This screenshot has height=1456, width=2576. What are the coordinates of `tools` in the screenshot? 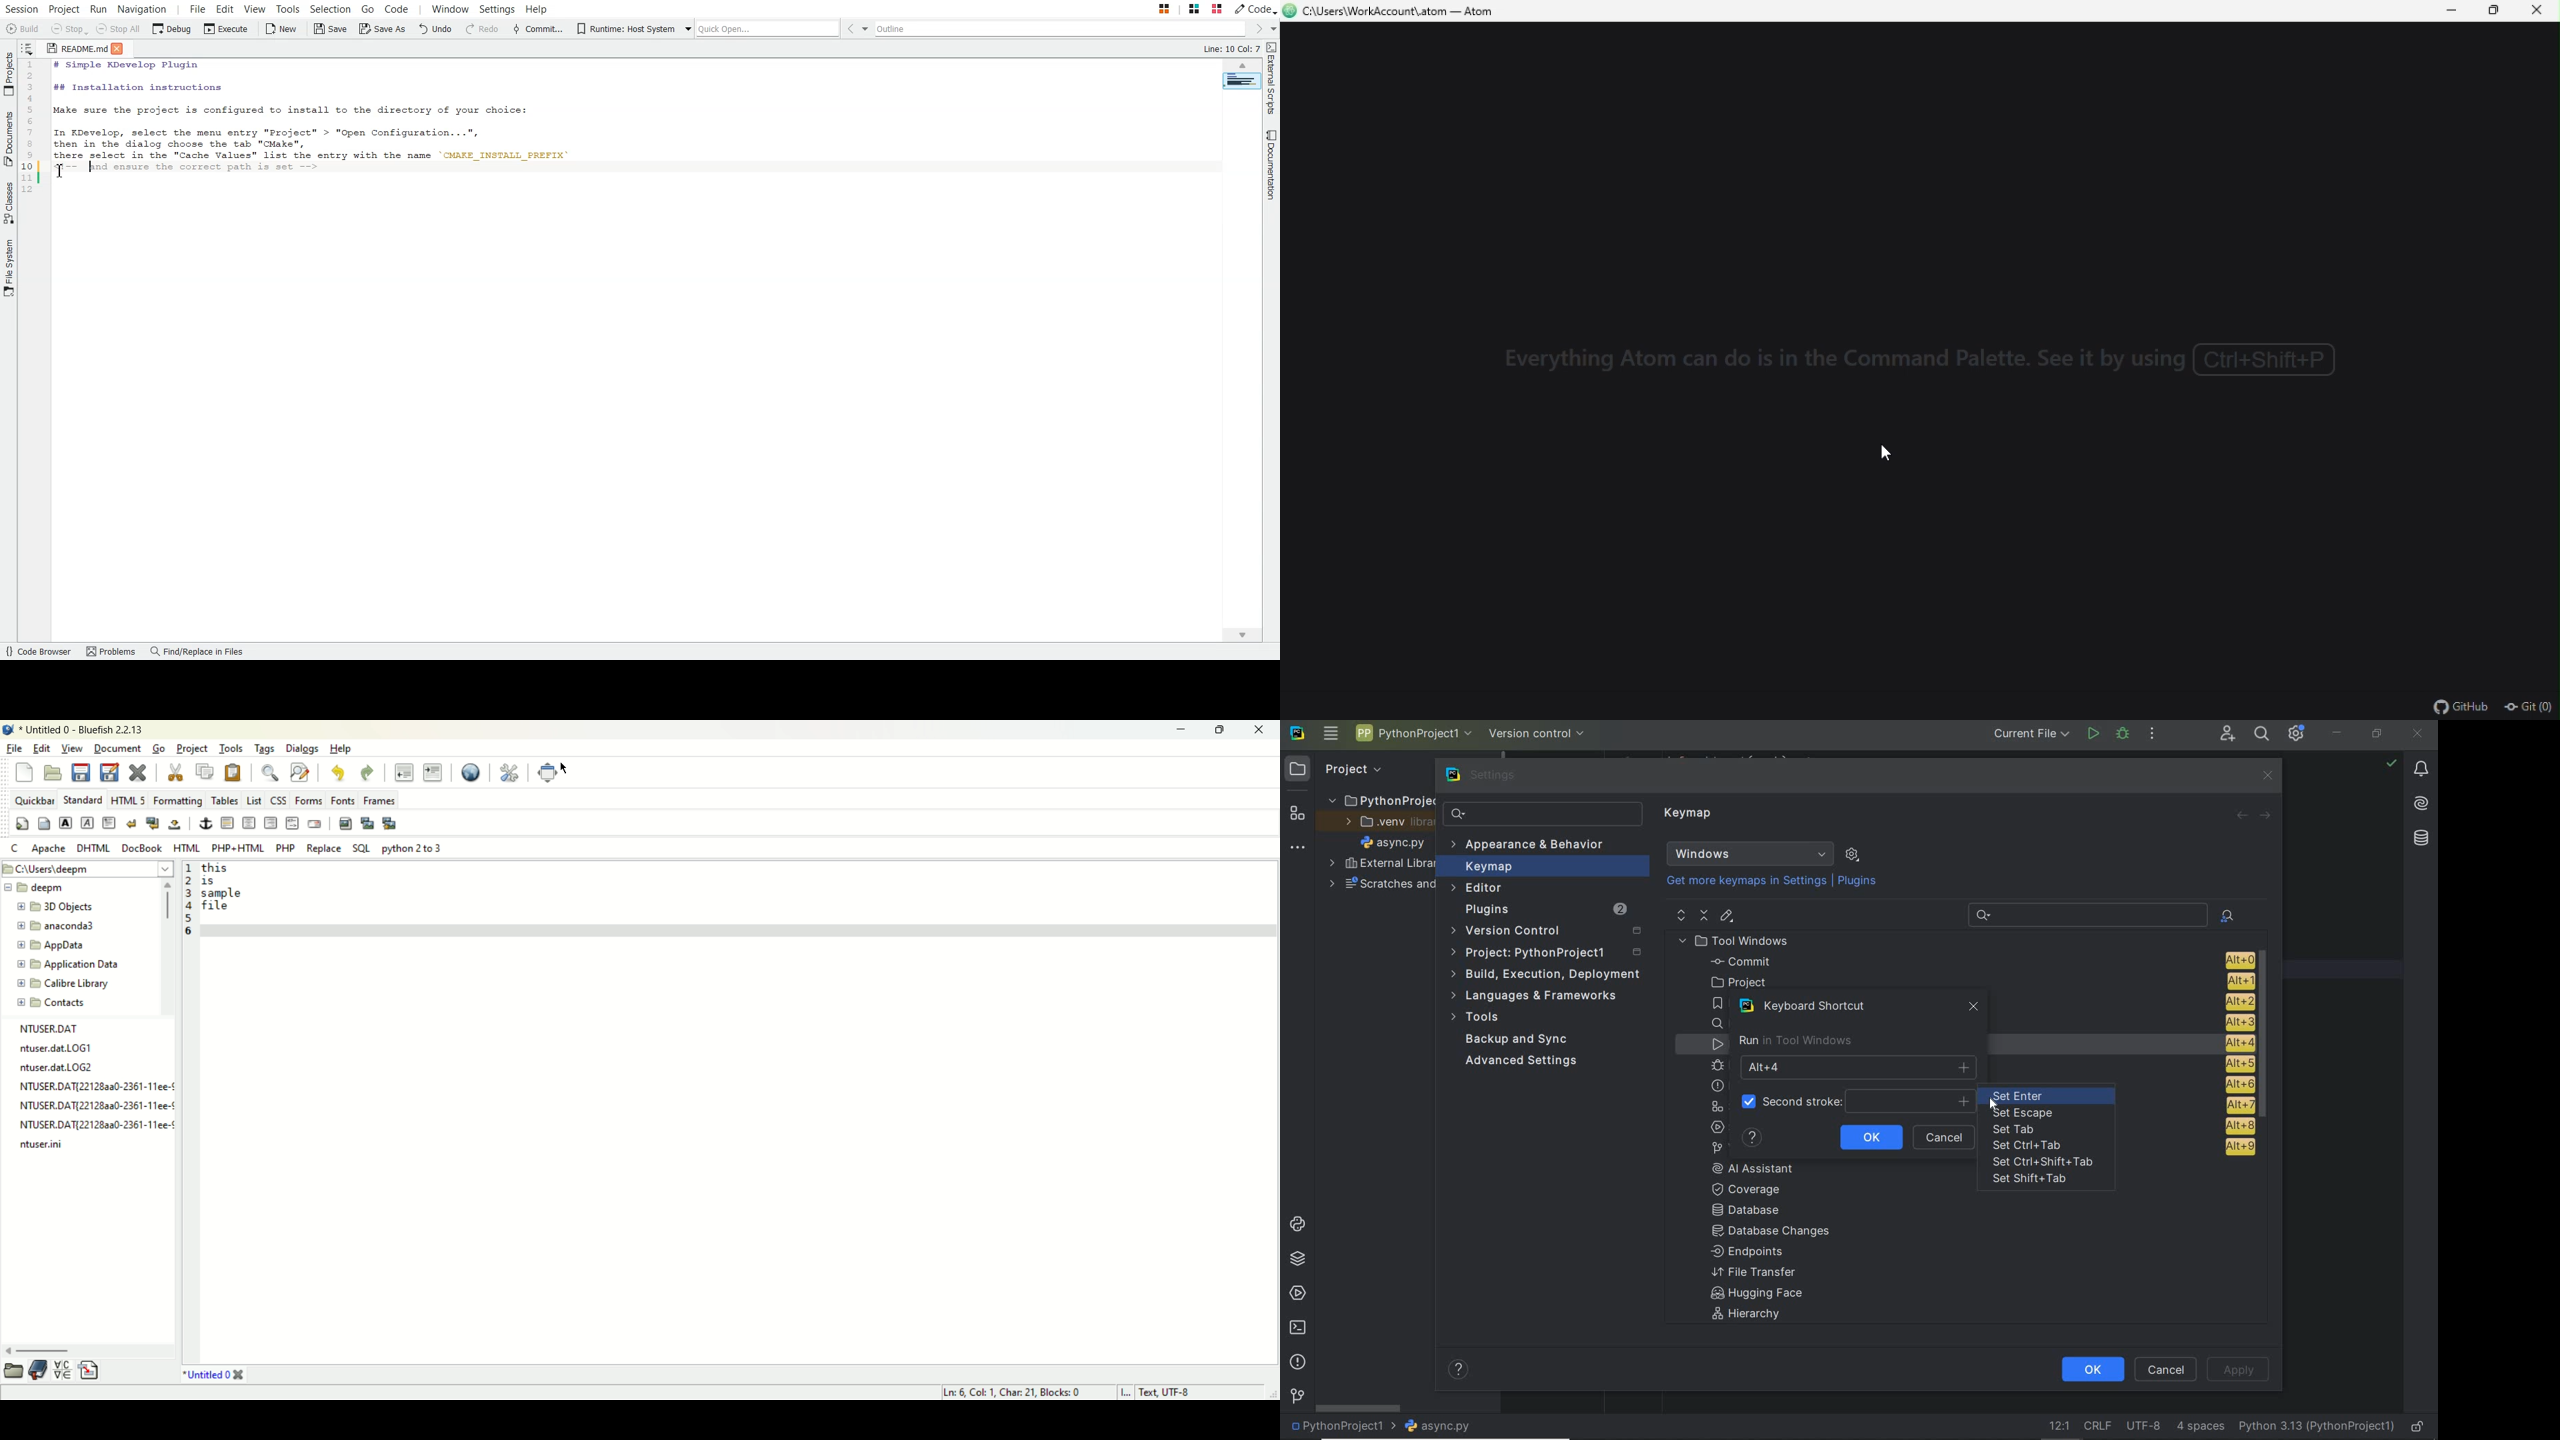 It's located at (232, 747).